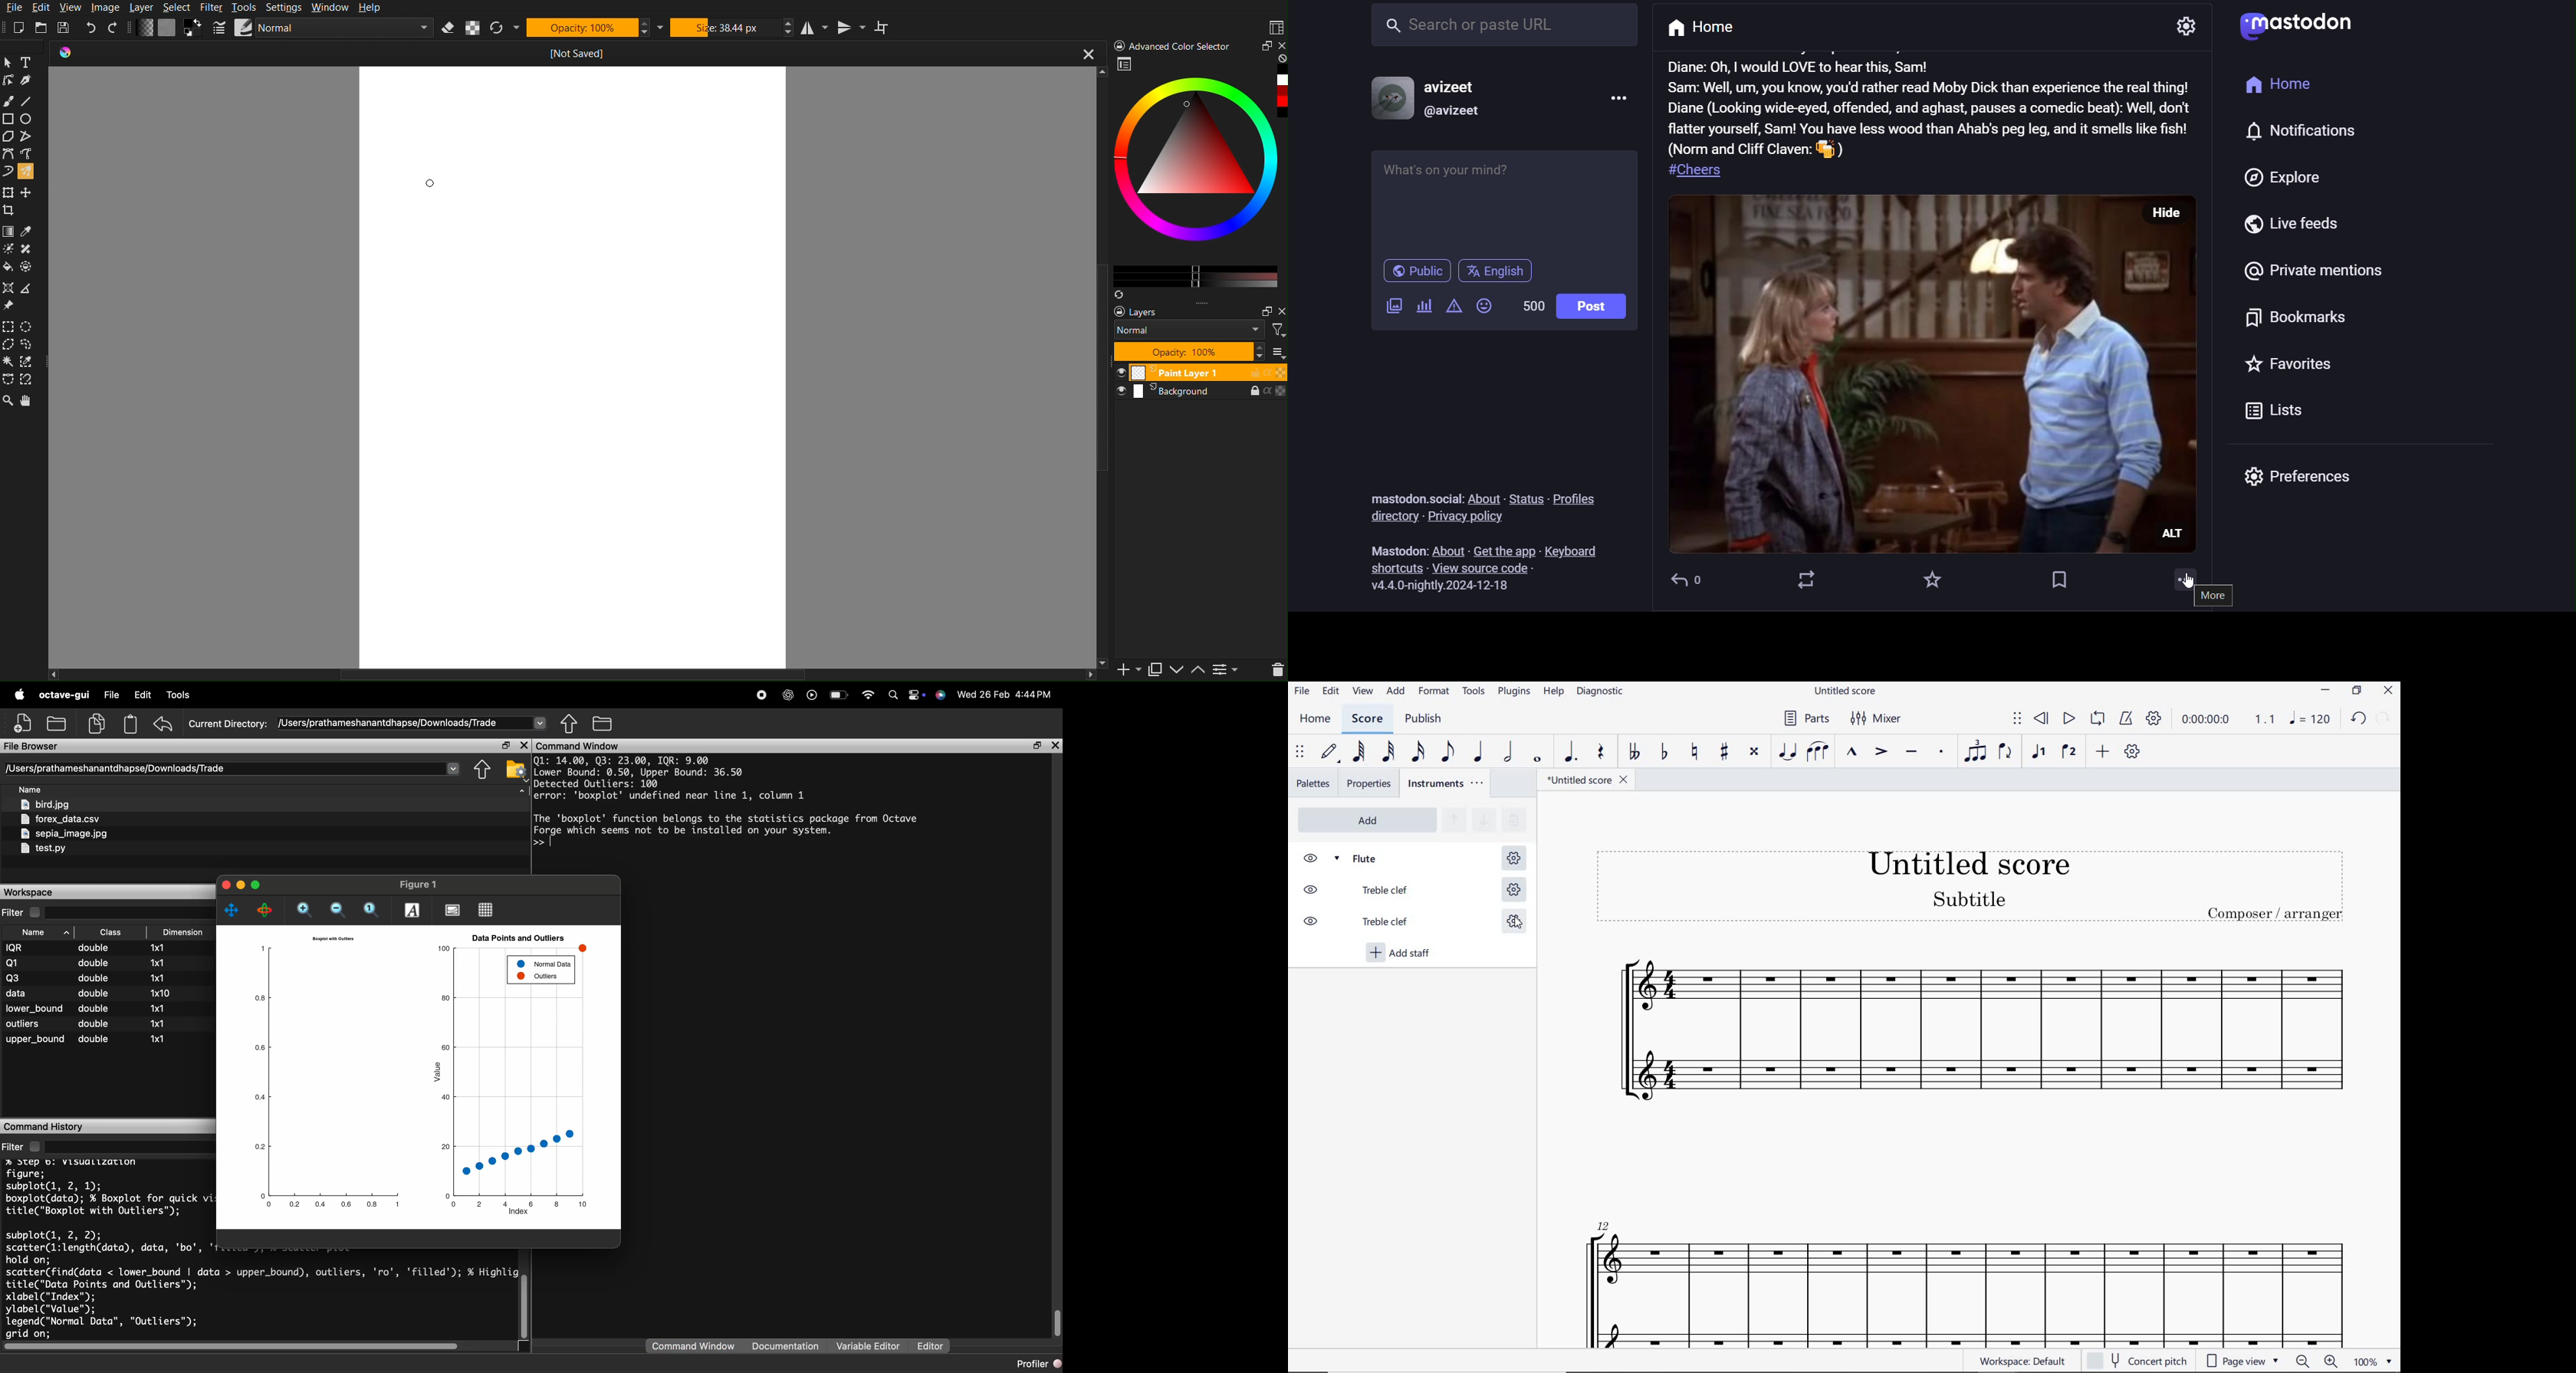 Image resolution: width=2576 pixels, height=1400 pixels. What do you see at coordinates (1369, 923) in the screenshot?
I see `TREBLE CLEF` at bounding box center [1369, 923].